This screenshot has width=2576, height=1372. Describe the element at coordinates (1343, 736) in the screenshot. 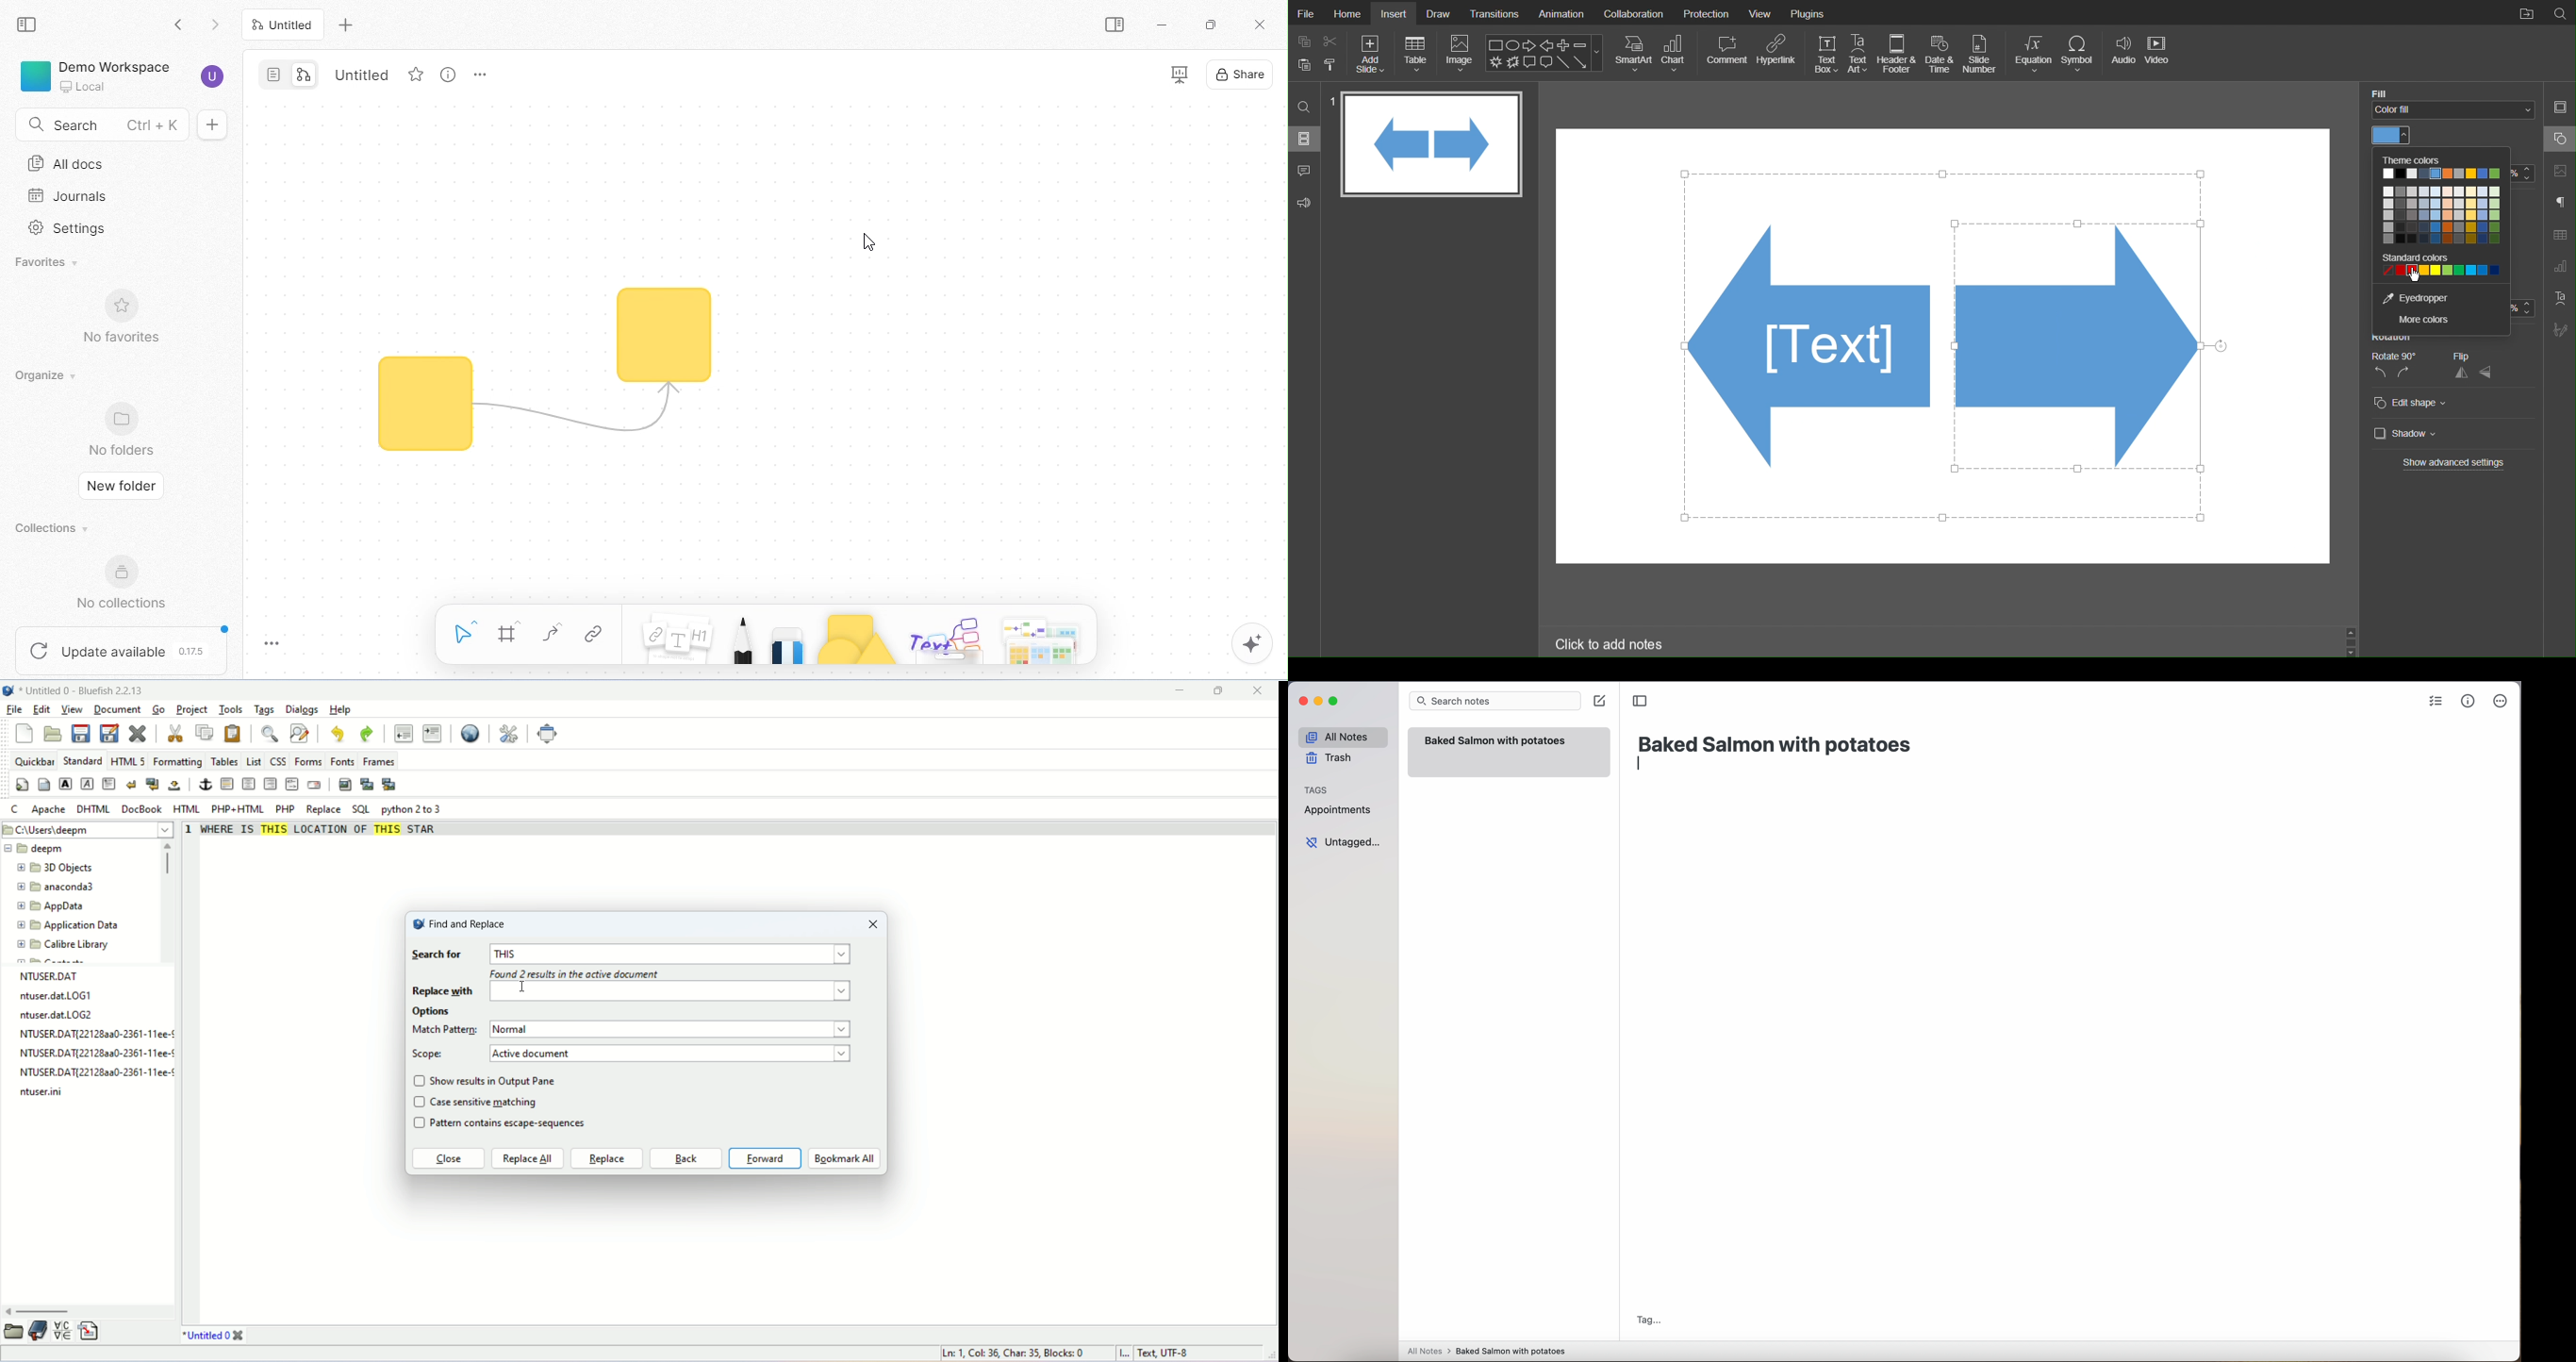

I see `all notes` at that location.